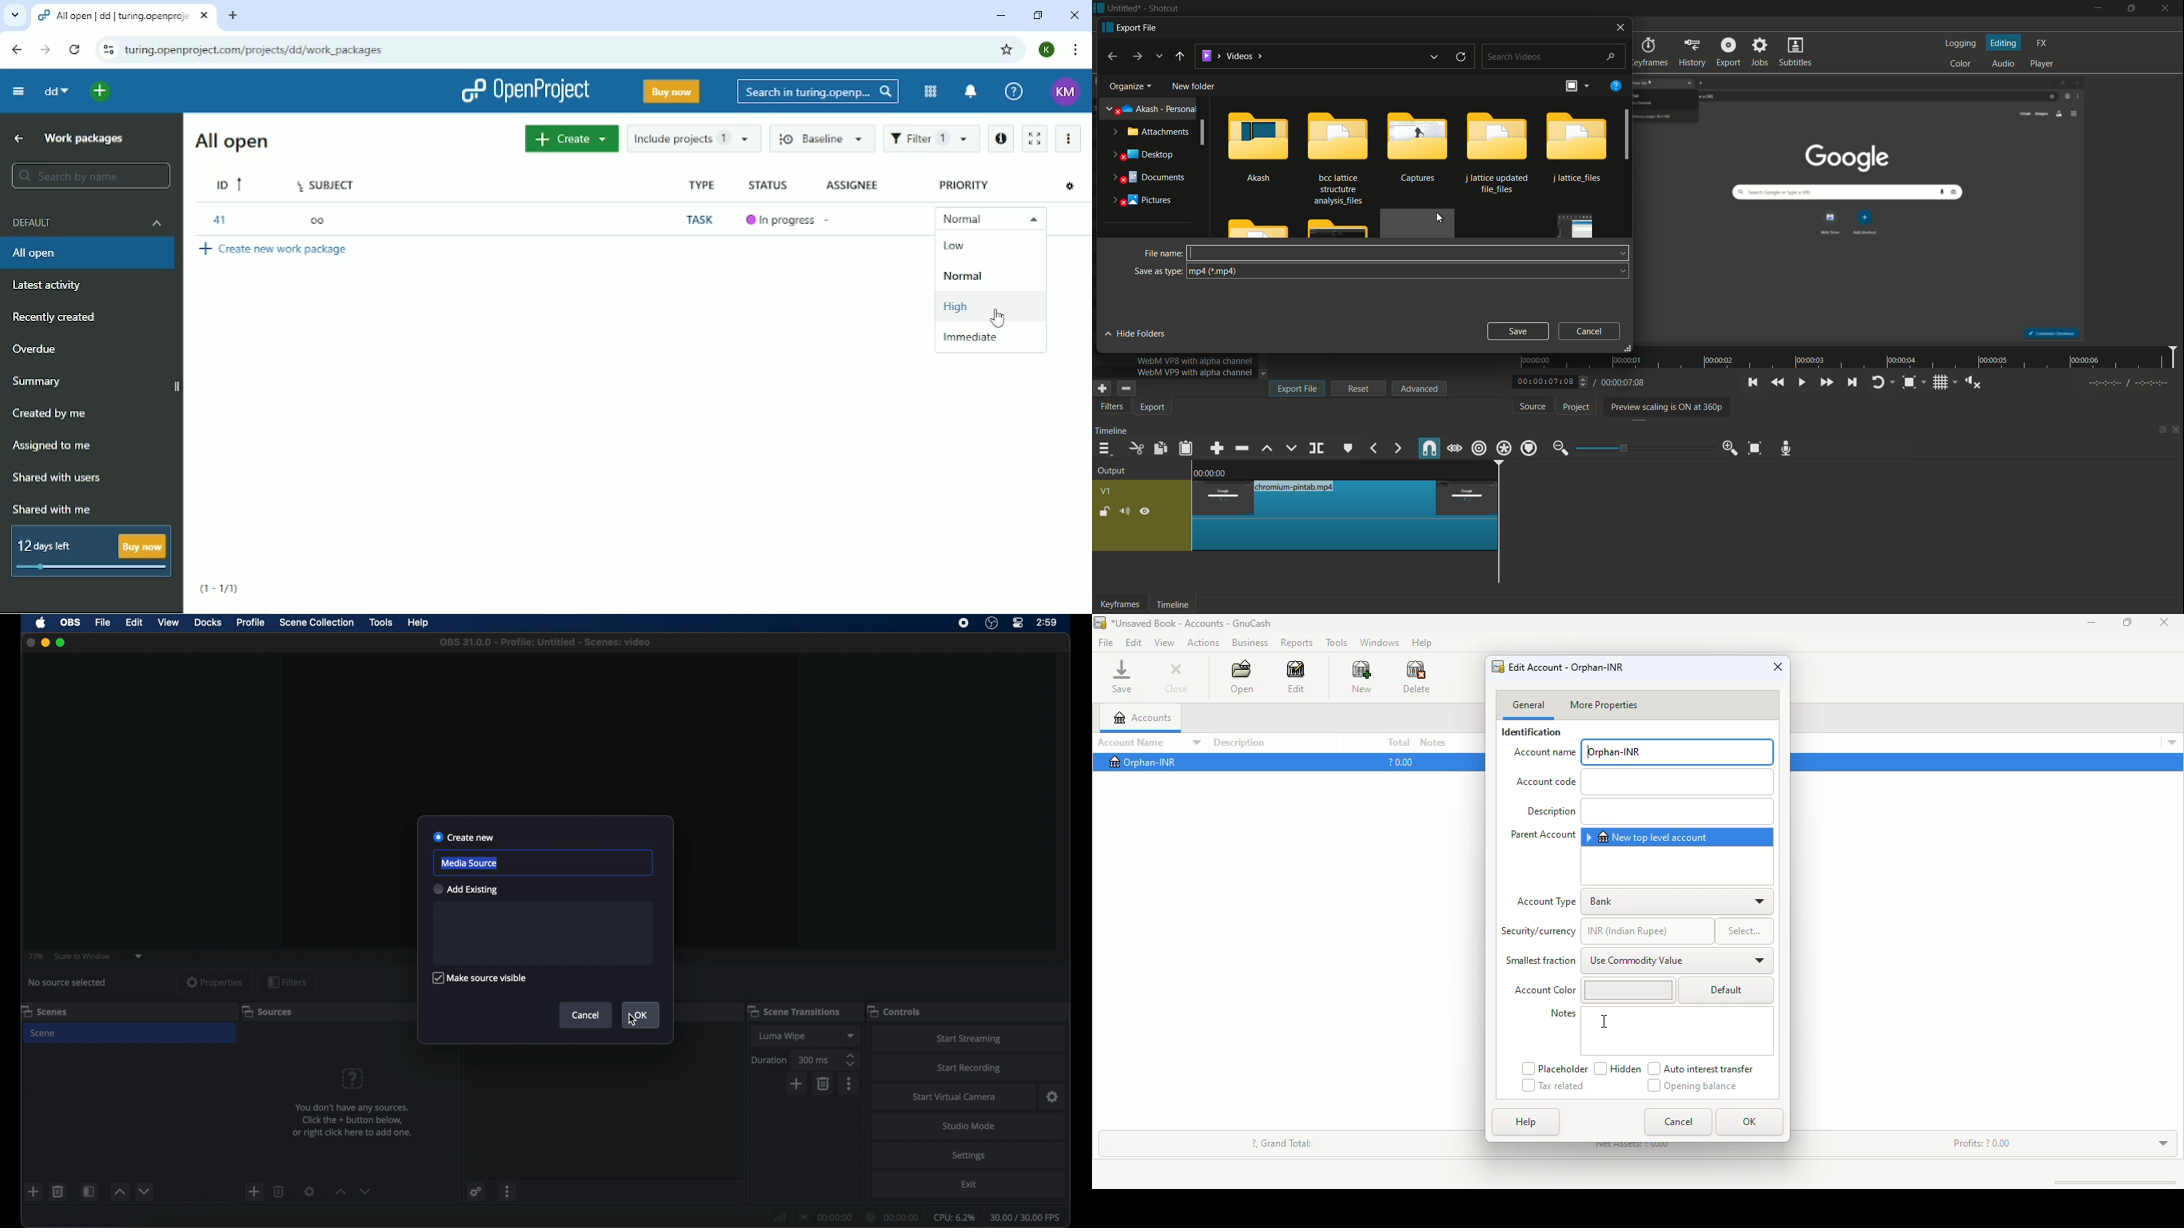  Describe the element at coordinates (72, 623) in the screenshot. I see `ob` at that location.